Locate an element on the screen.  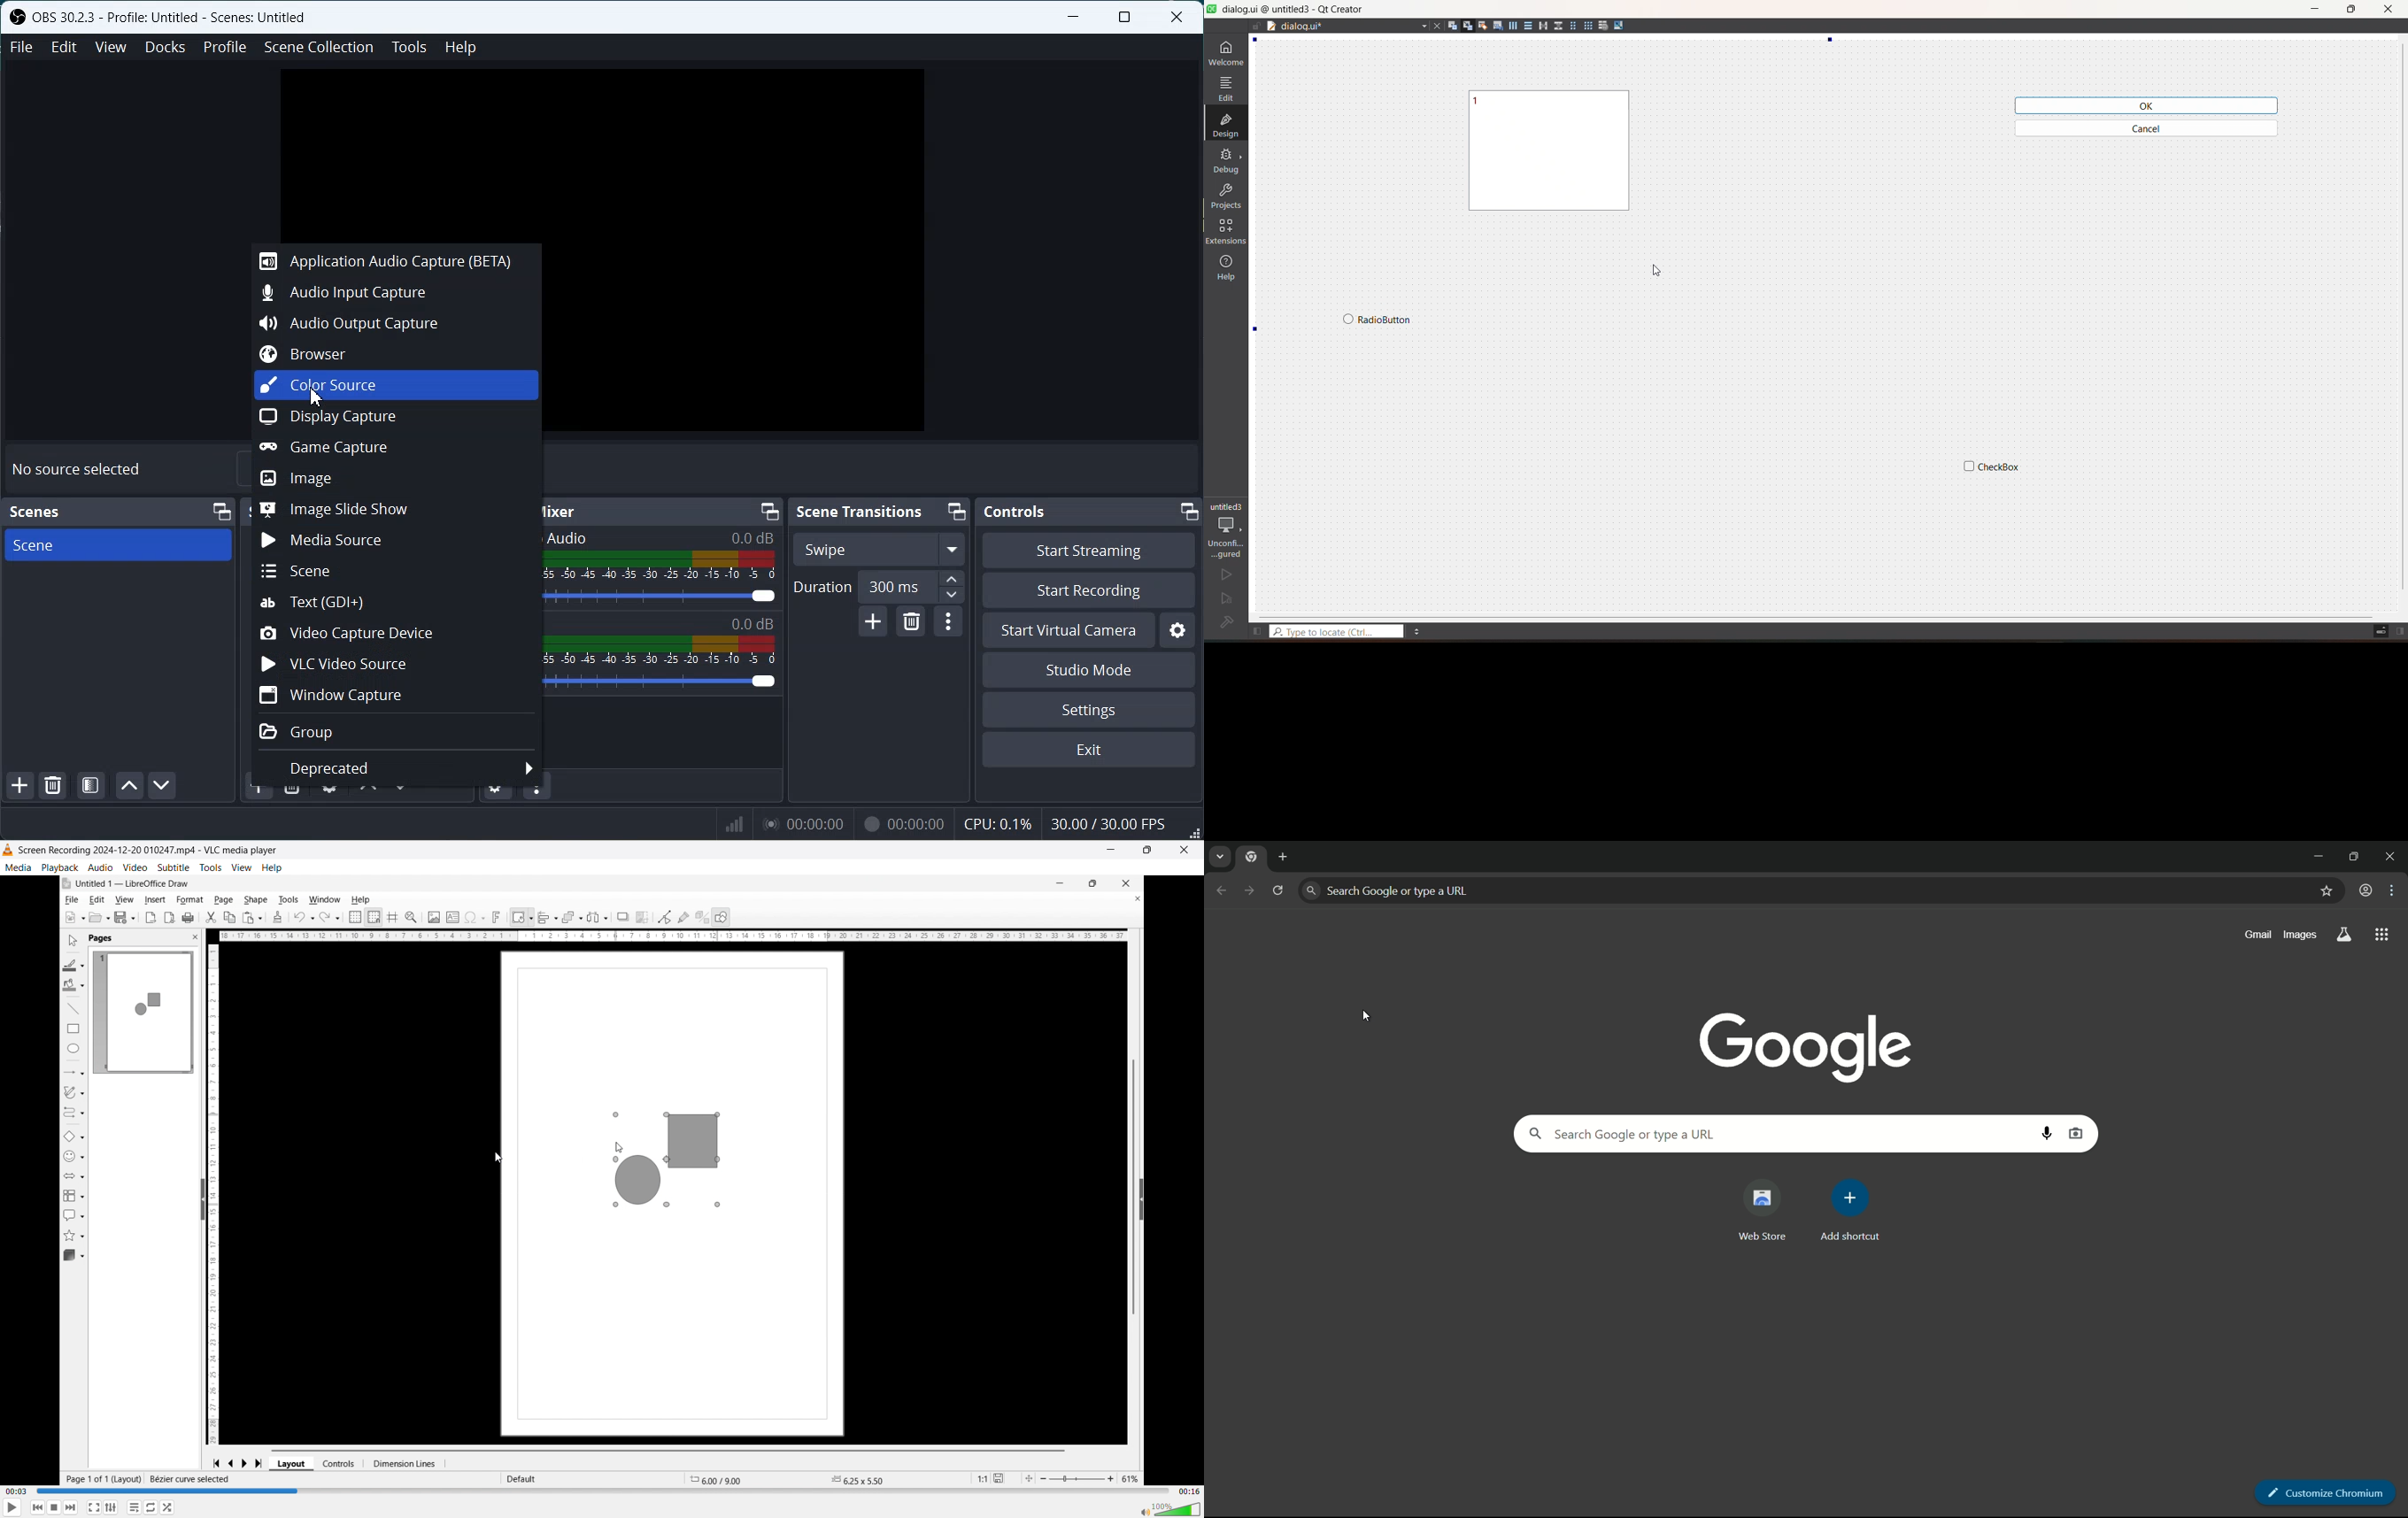
Remove configurable transition is located at coordinates (912, 624).